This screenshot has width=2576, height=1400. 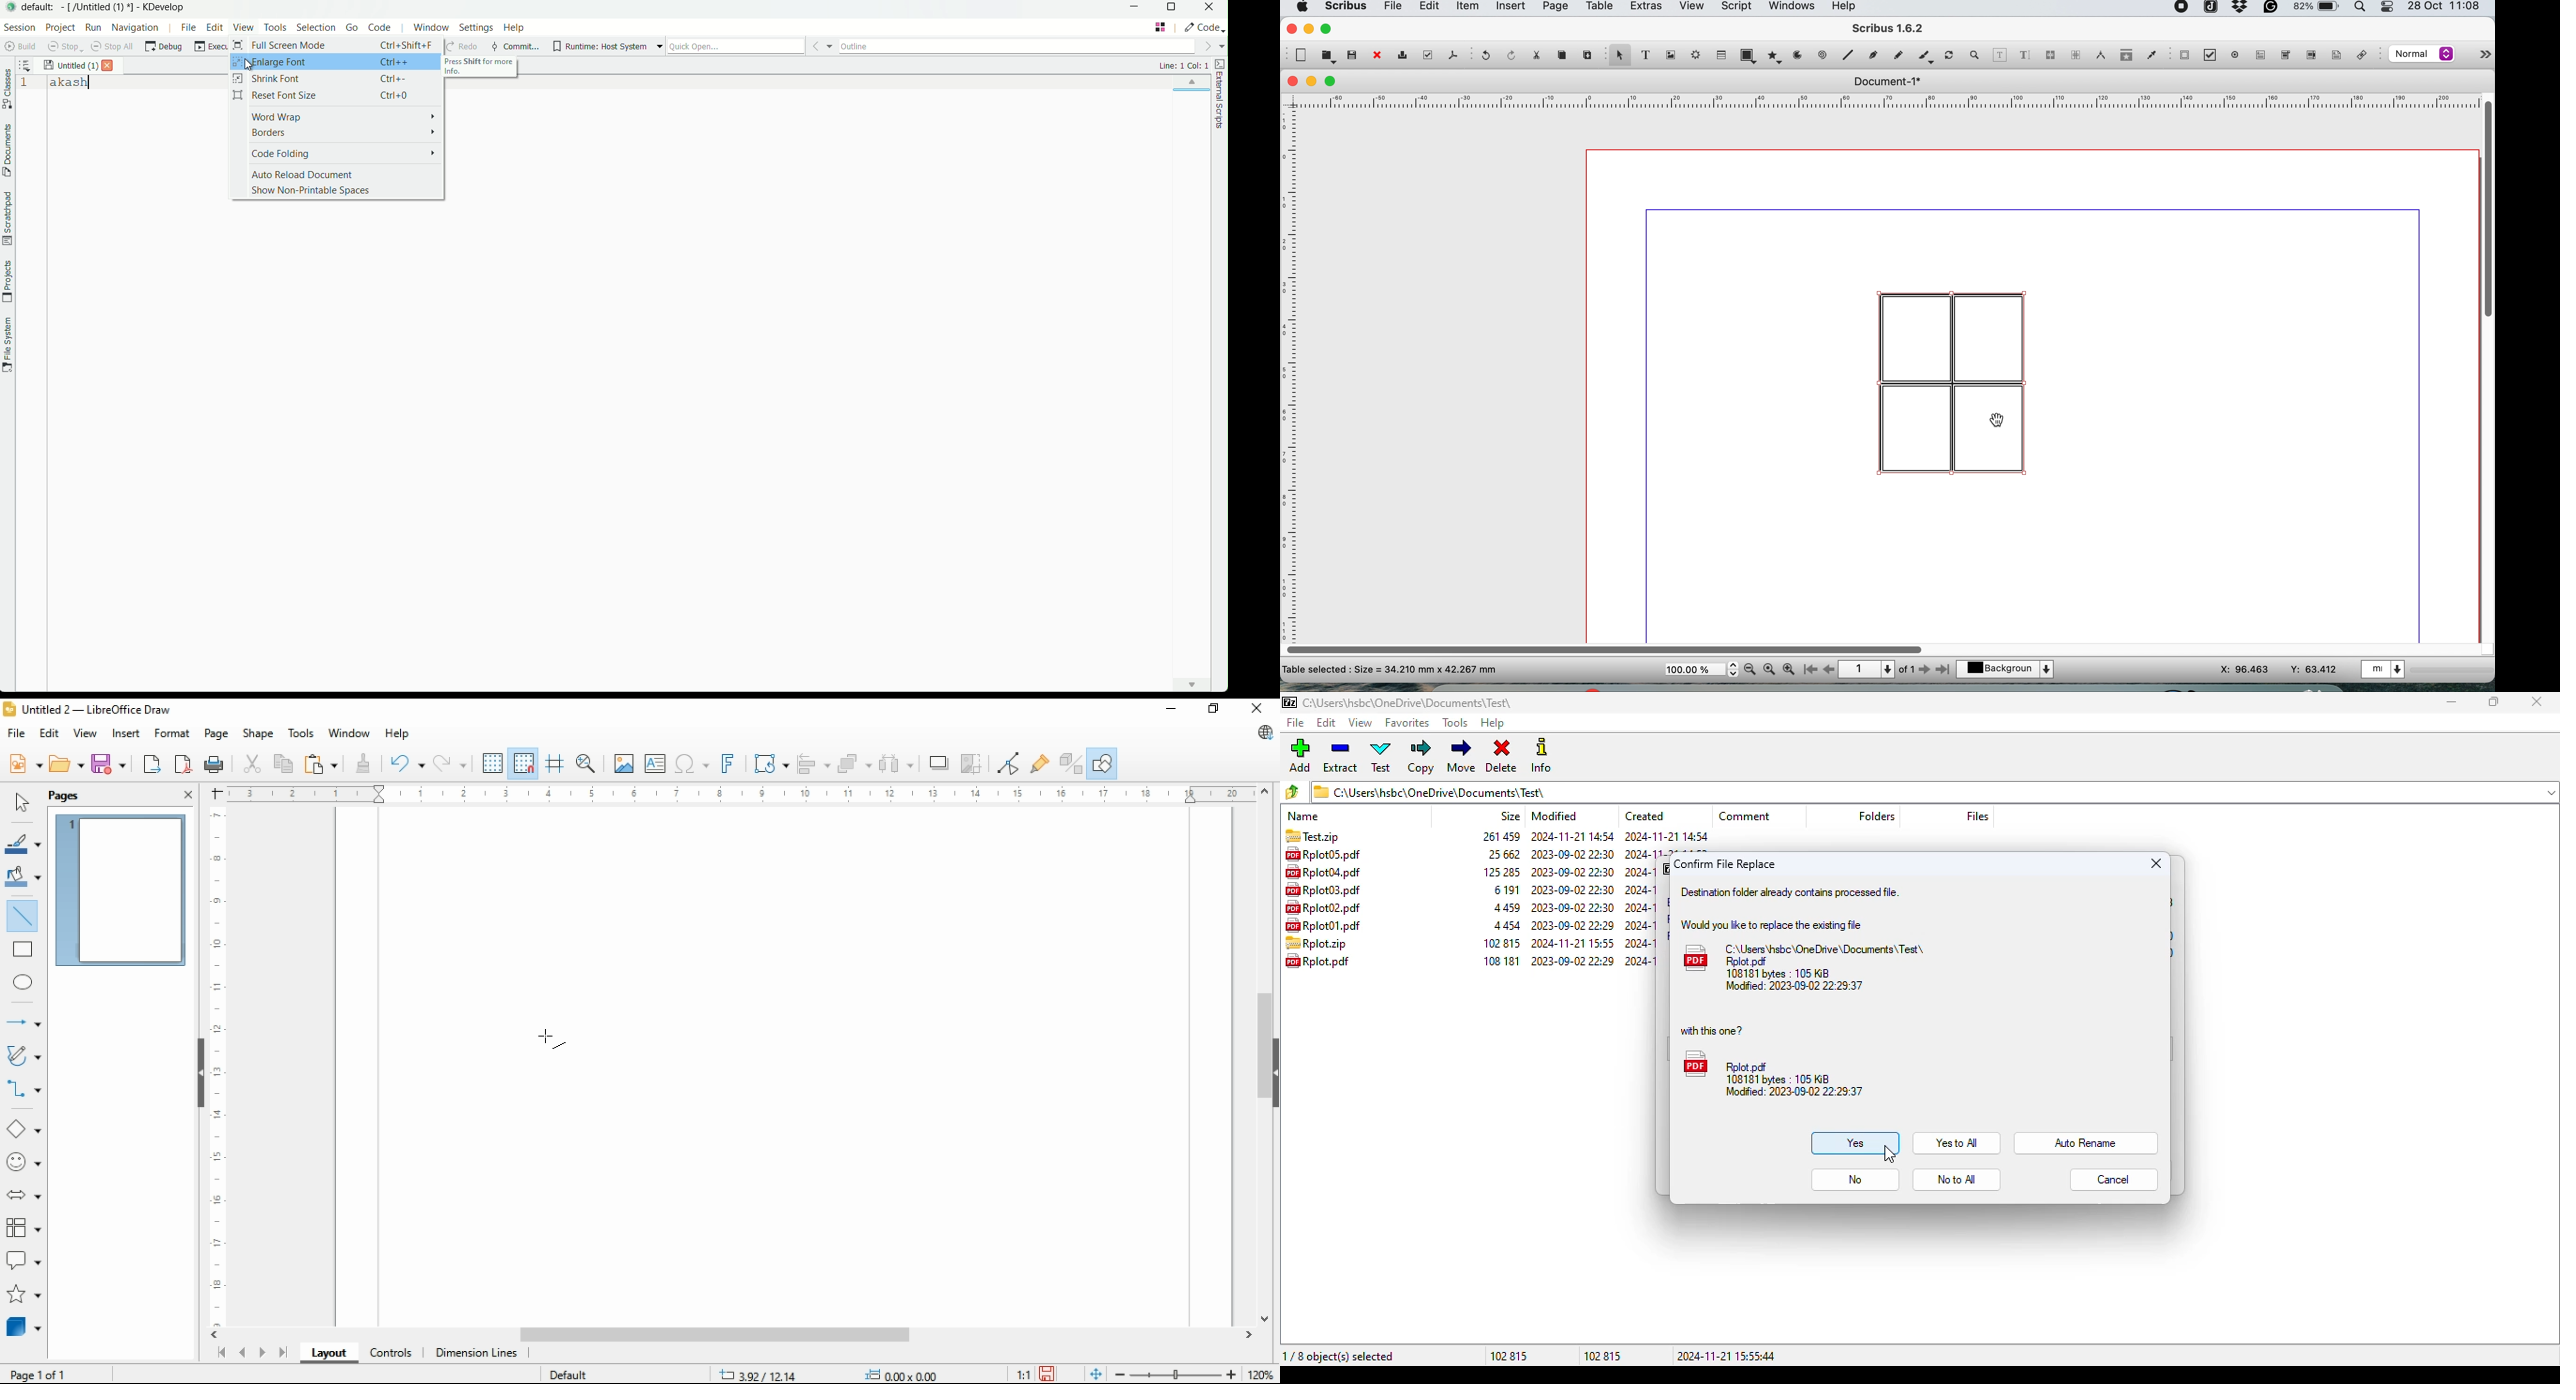 What do you see at coordinates (215, 764) in the screenshot?
I see `print` at bounding box center [215, 764].